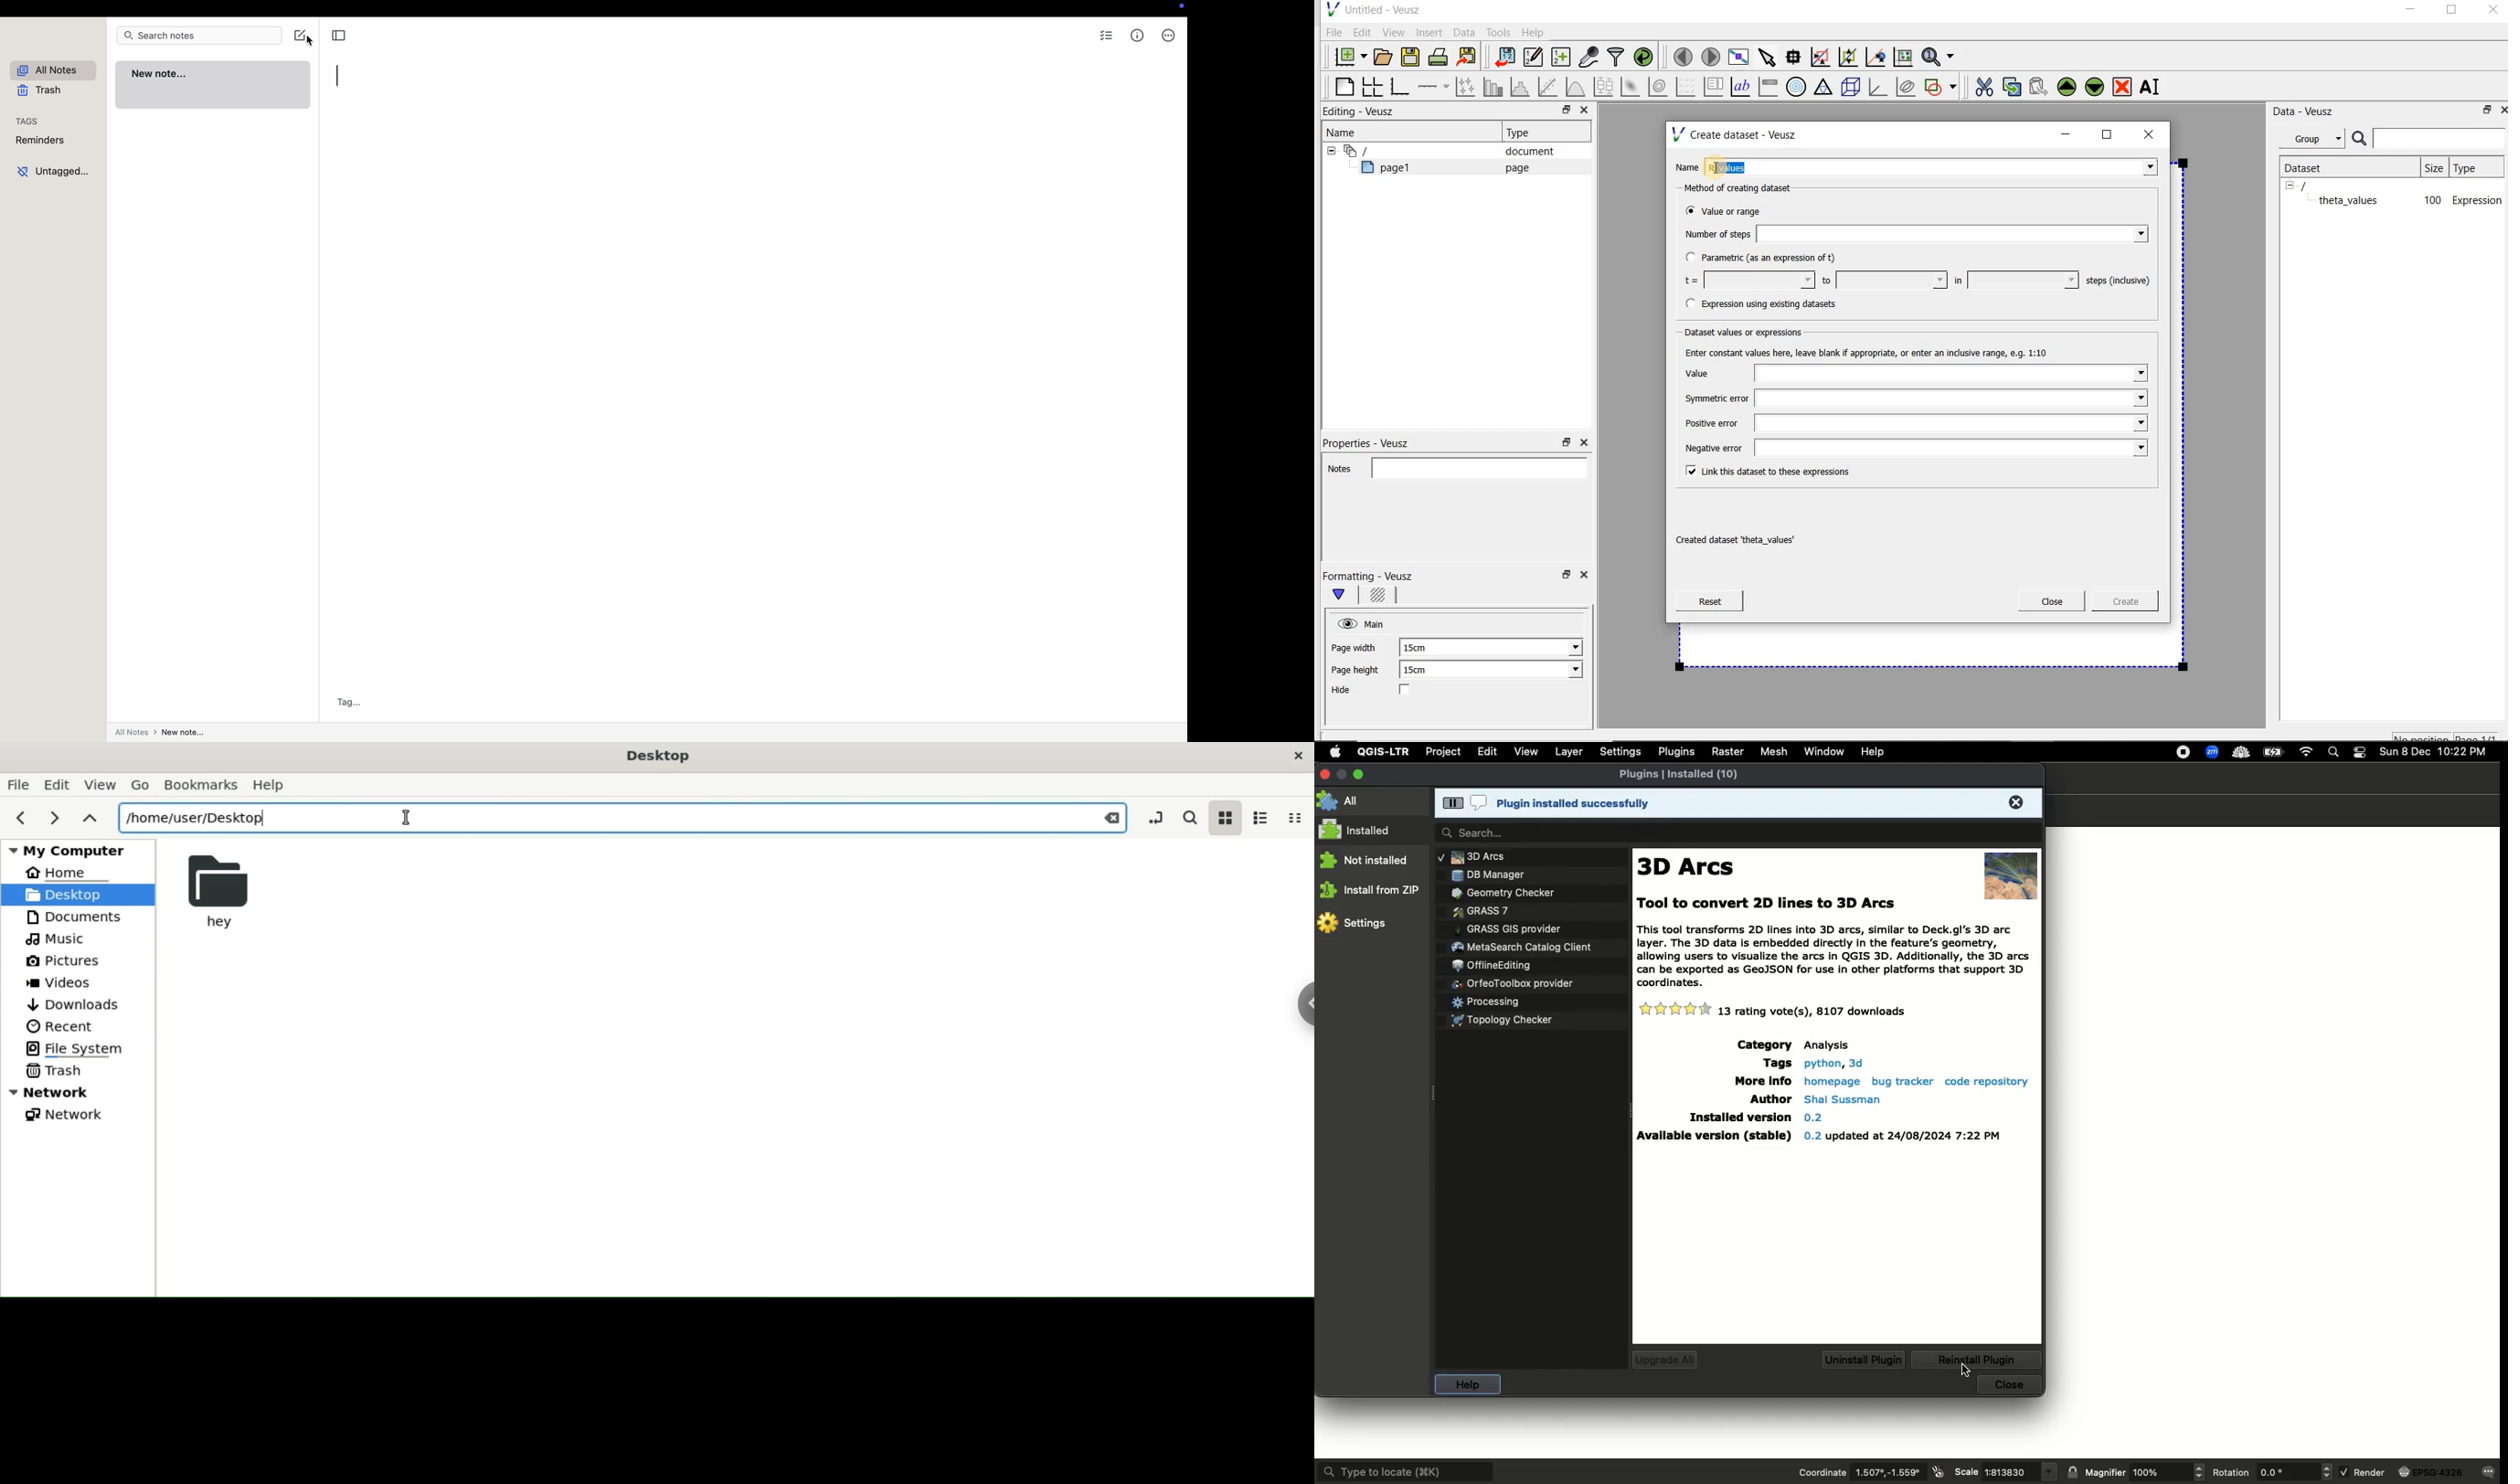 The image size is (2520, 1484). Describe the element at coordinates (1852, 88) in the screenshot. I see `3d scene` at that location.